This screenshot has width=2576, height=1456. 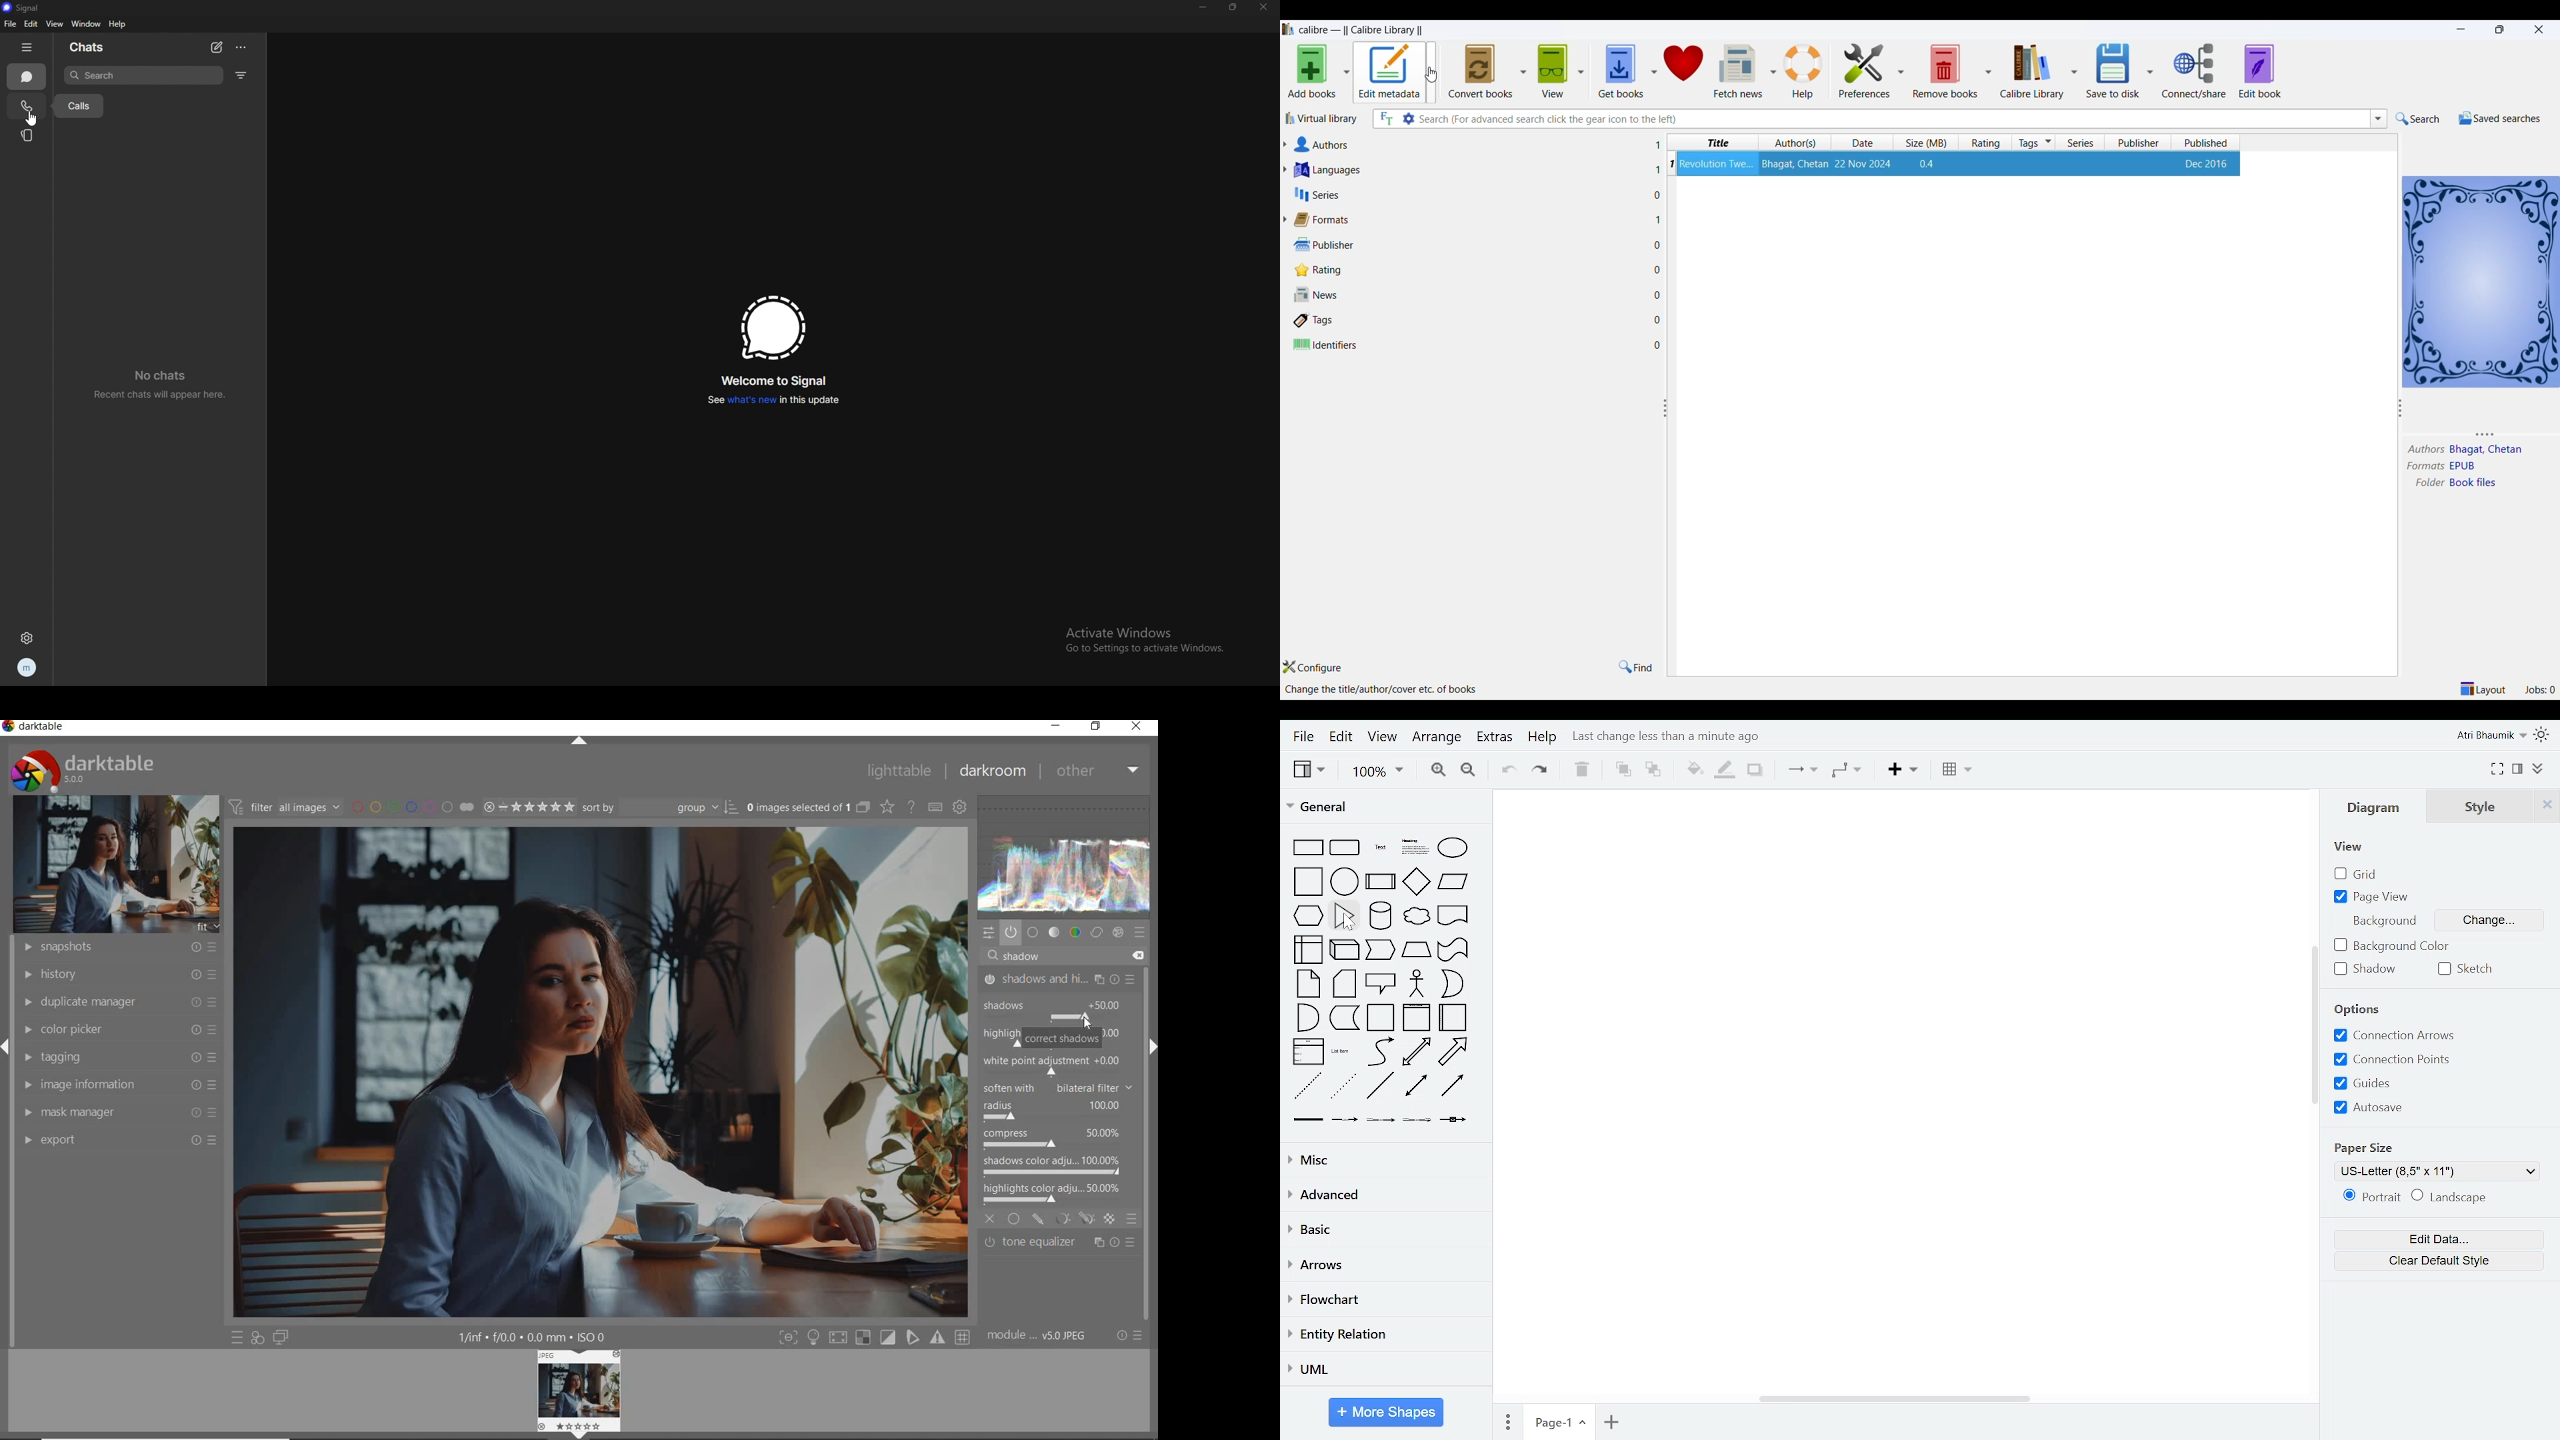 What do you see at coordinates (119, 1085) in the screenshot?
I see `image information` at bounding box center [119, 1085].